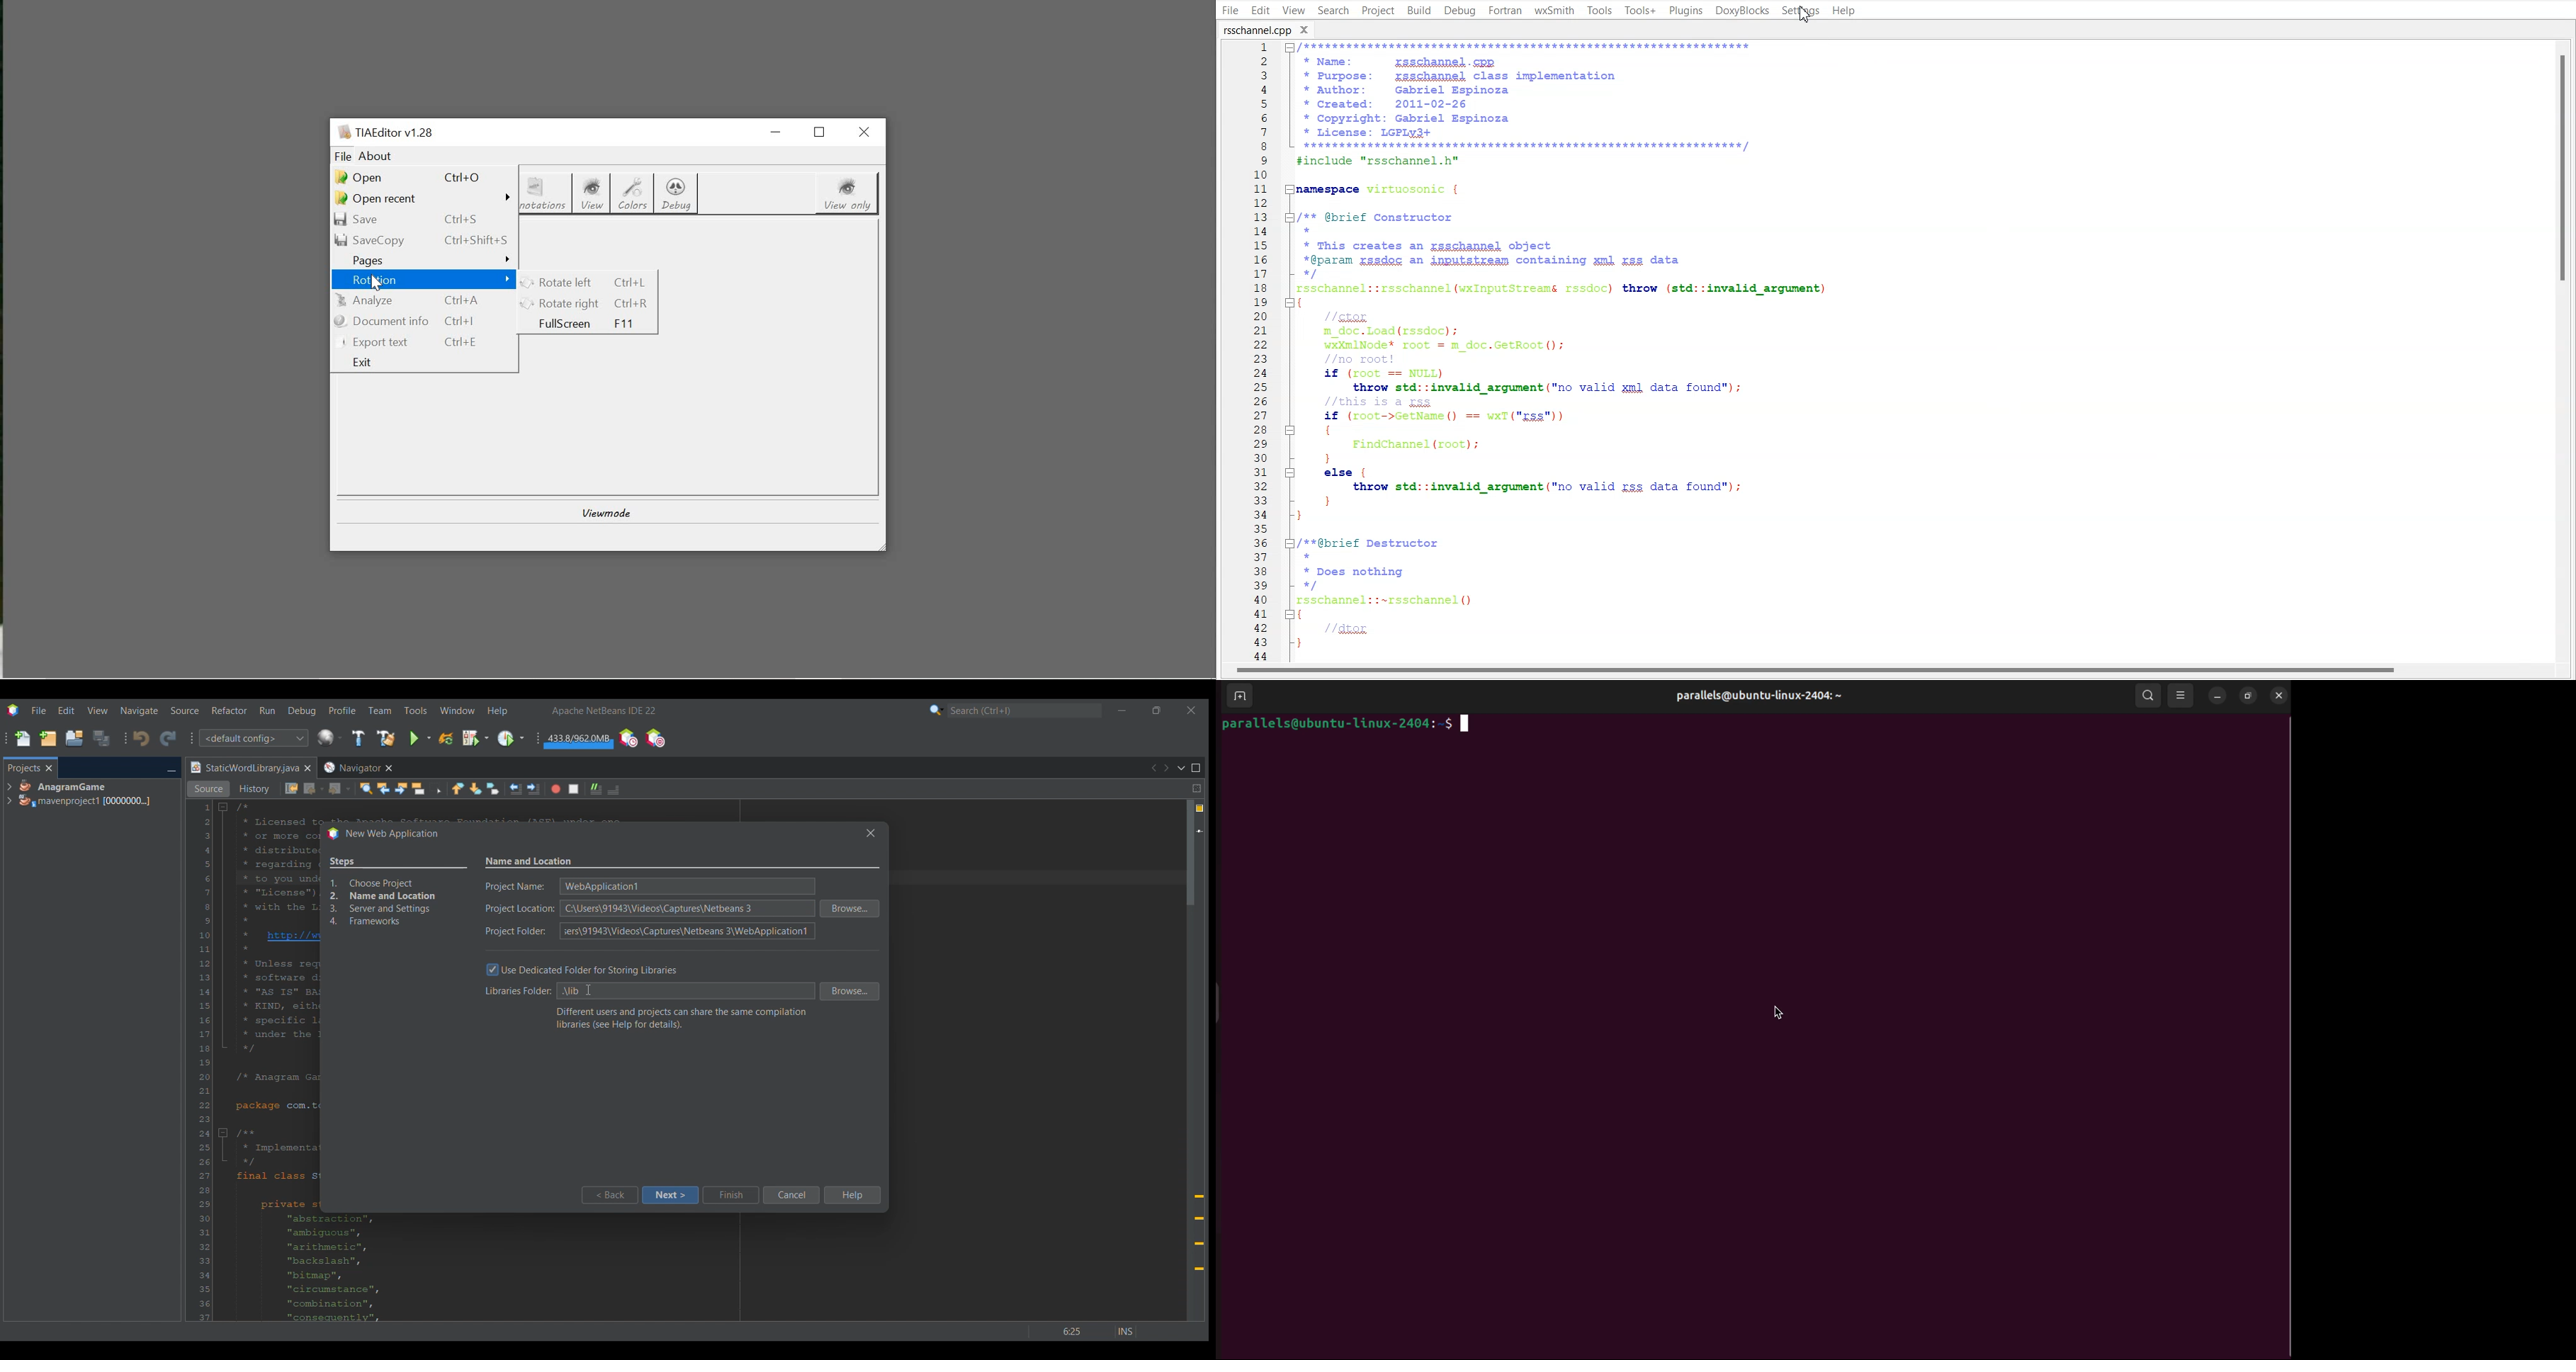 The height and width of the screenshot is (1372, 2576). Describe the element at coordinates (339, 789) in the screenshot. I see `Forward` at that location.